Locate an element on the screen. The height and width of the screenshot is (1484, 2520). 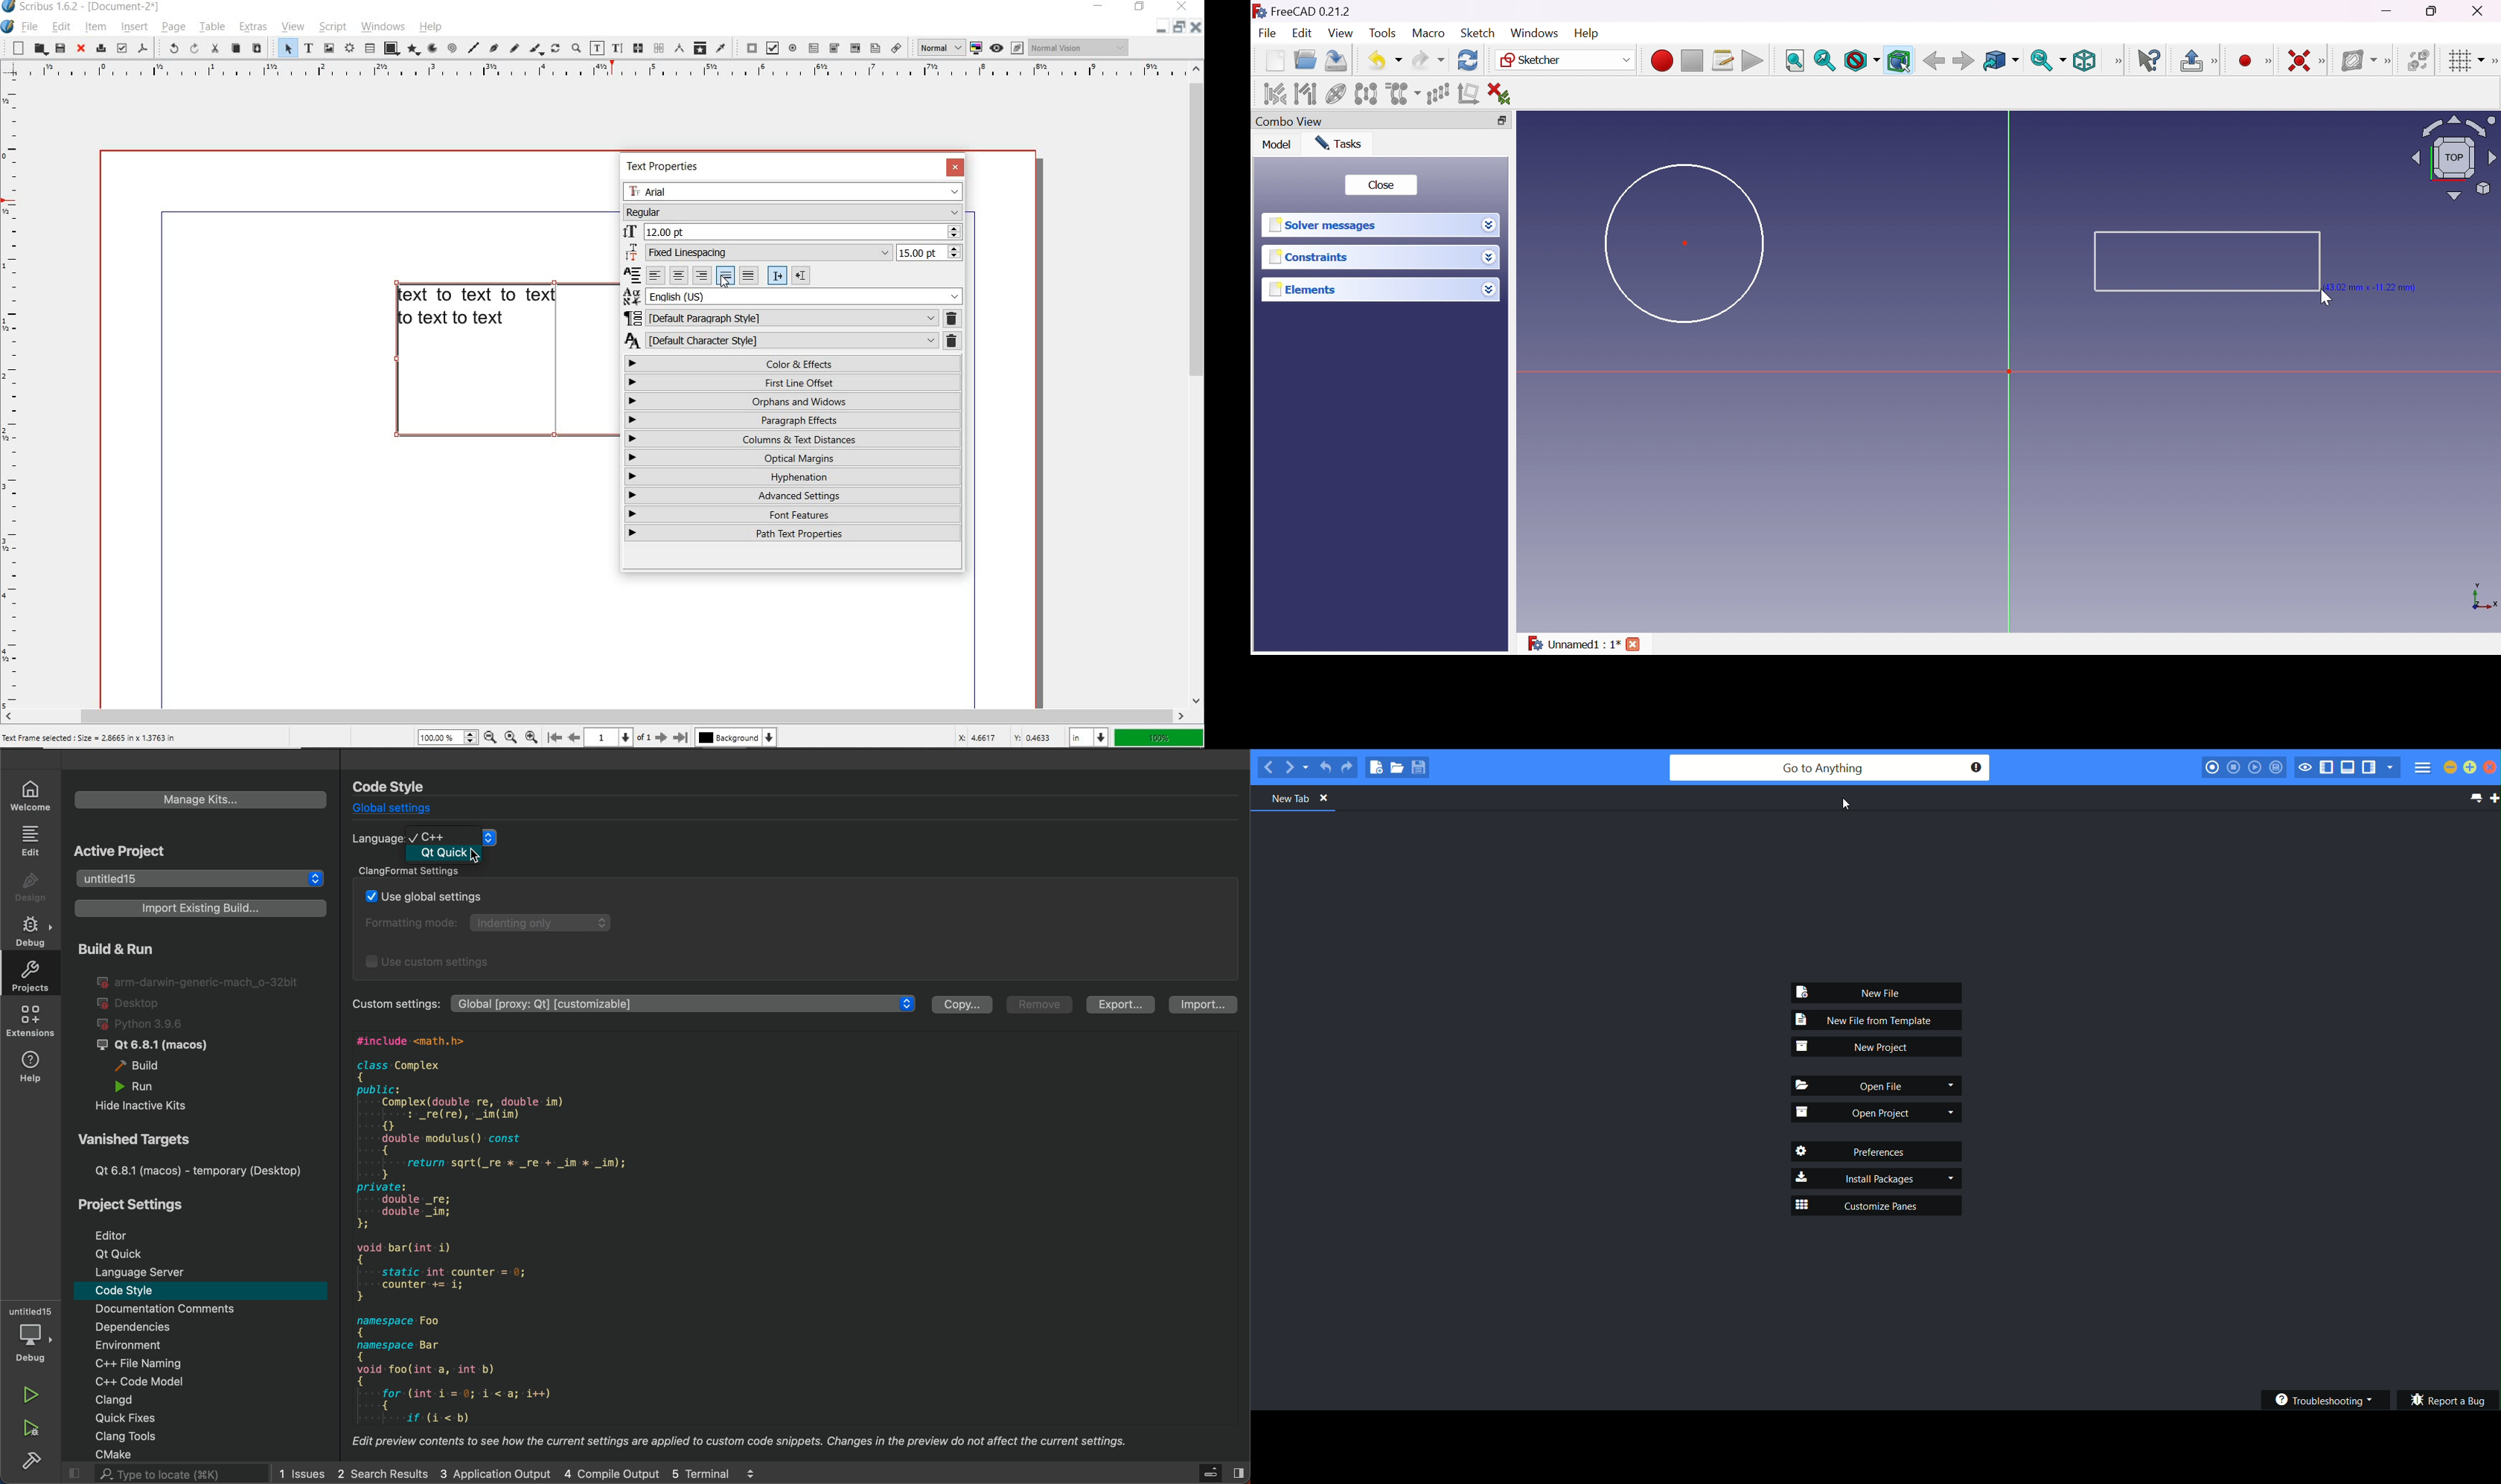
zoom out is located at coordinates (532, 737).